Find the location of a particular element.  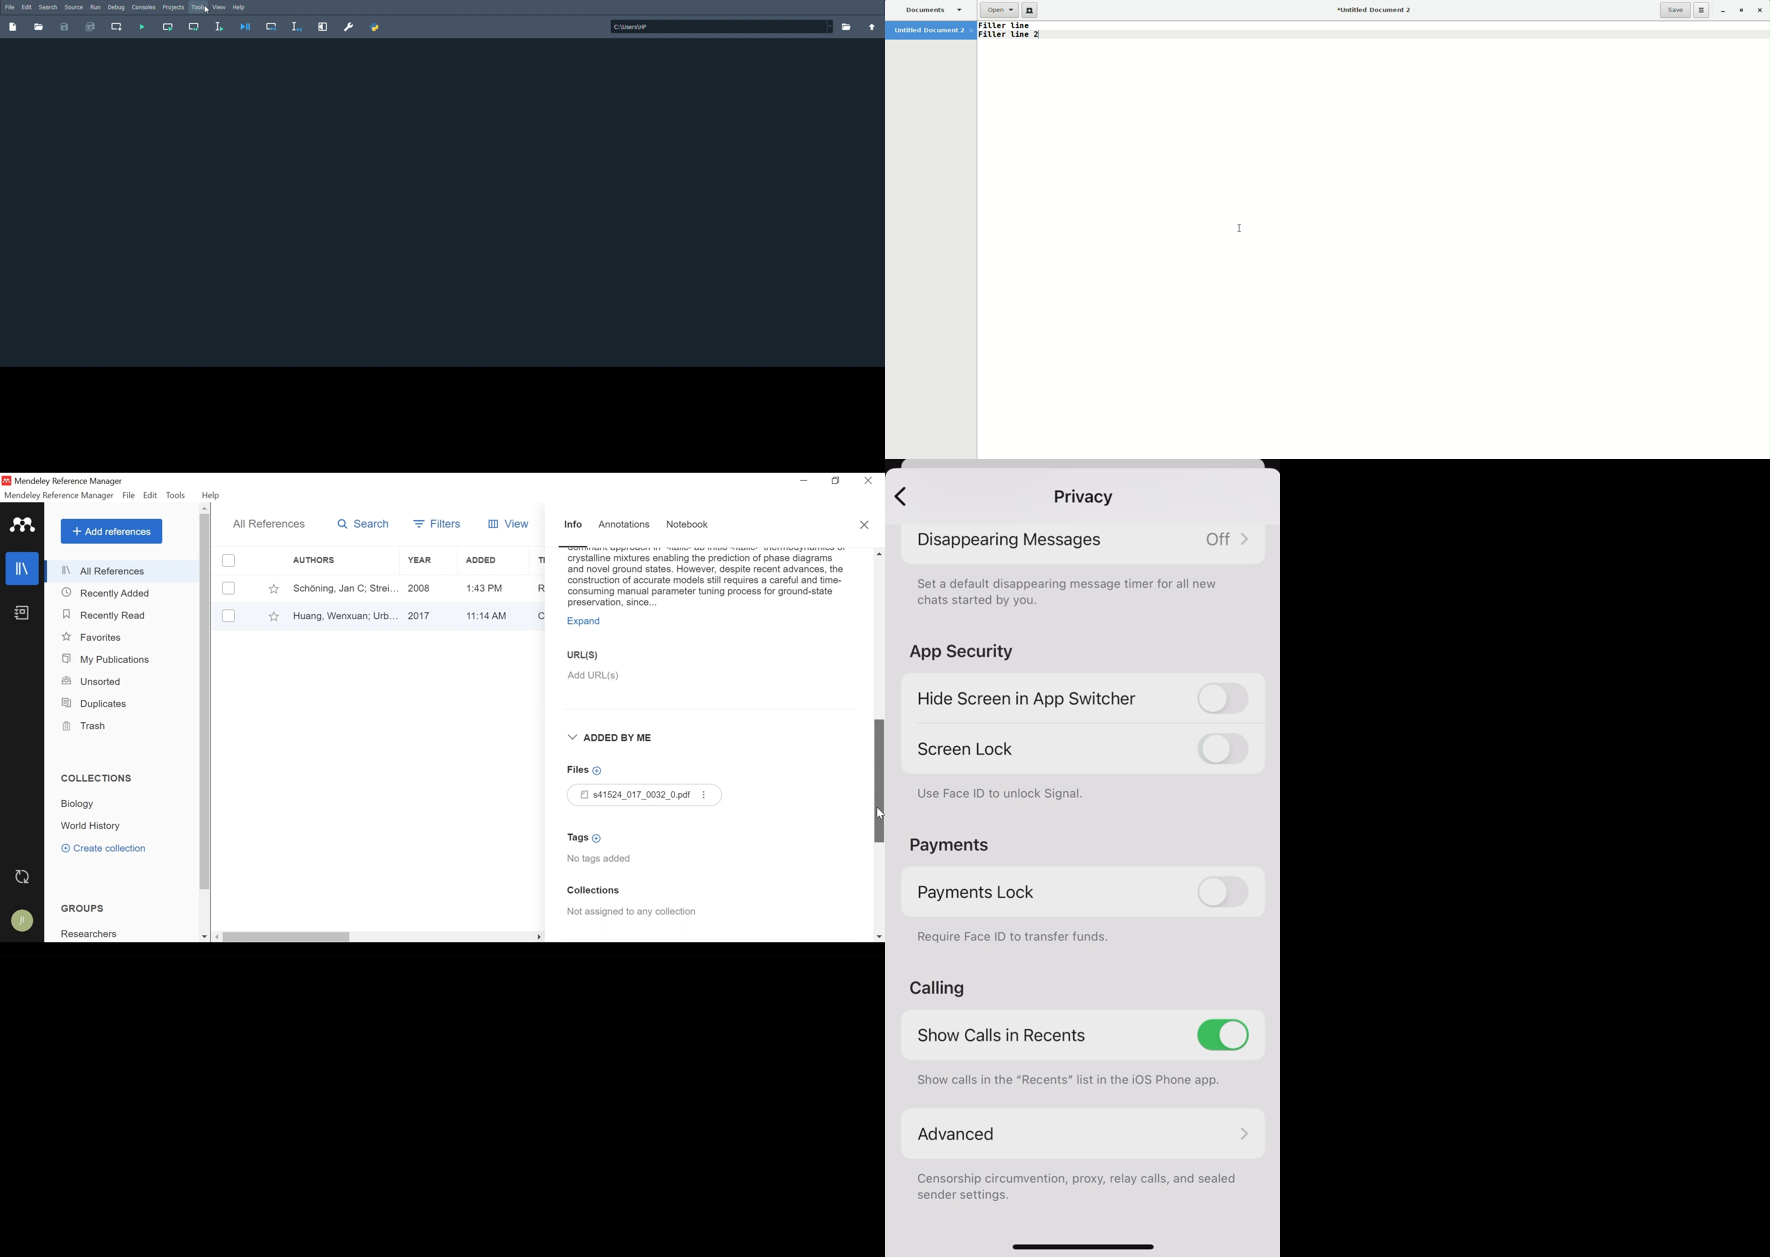

Edit is located at coordinates (150, 495).